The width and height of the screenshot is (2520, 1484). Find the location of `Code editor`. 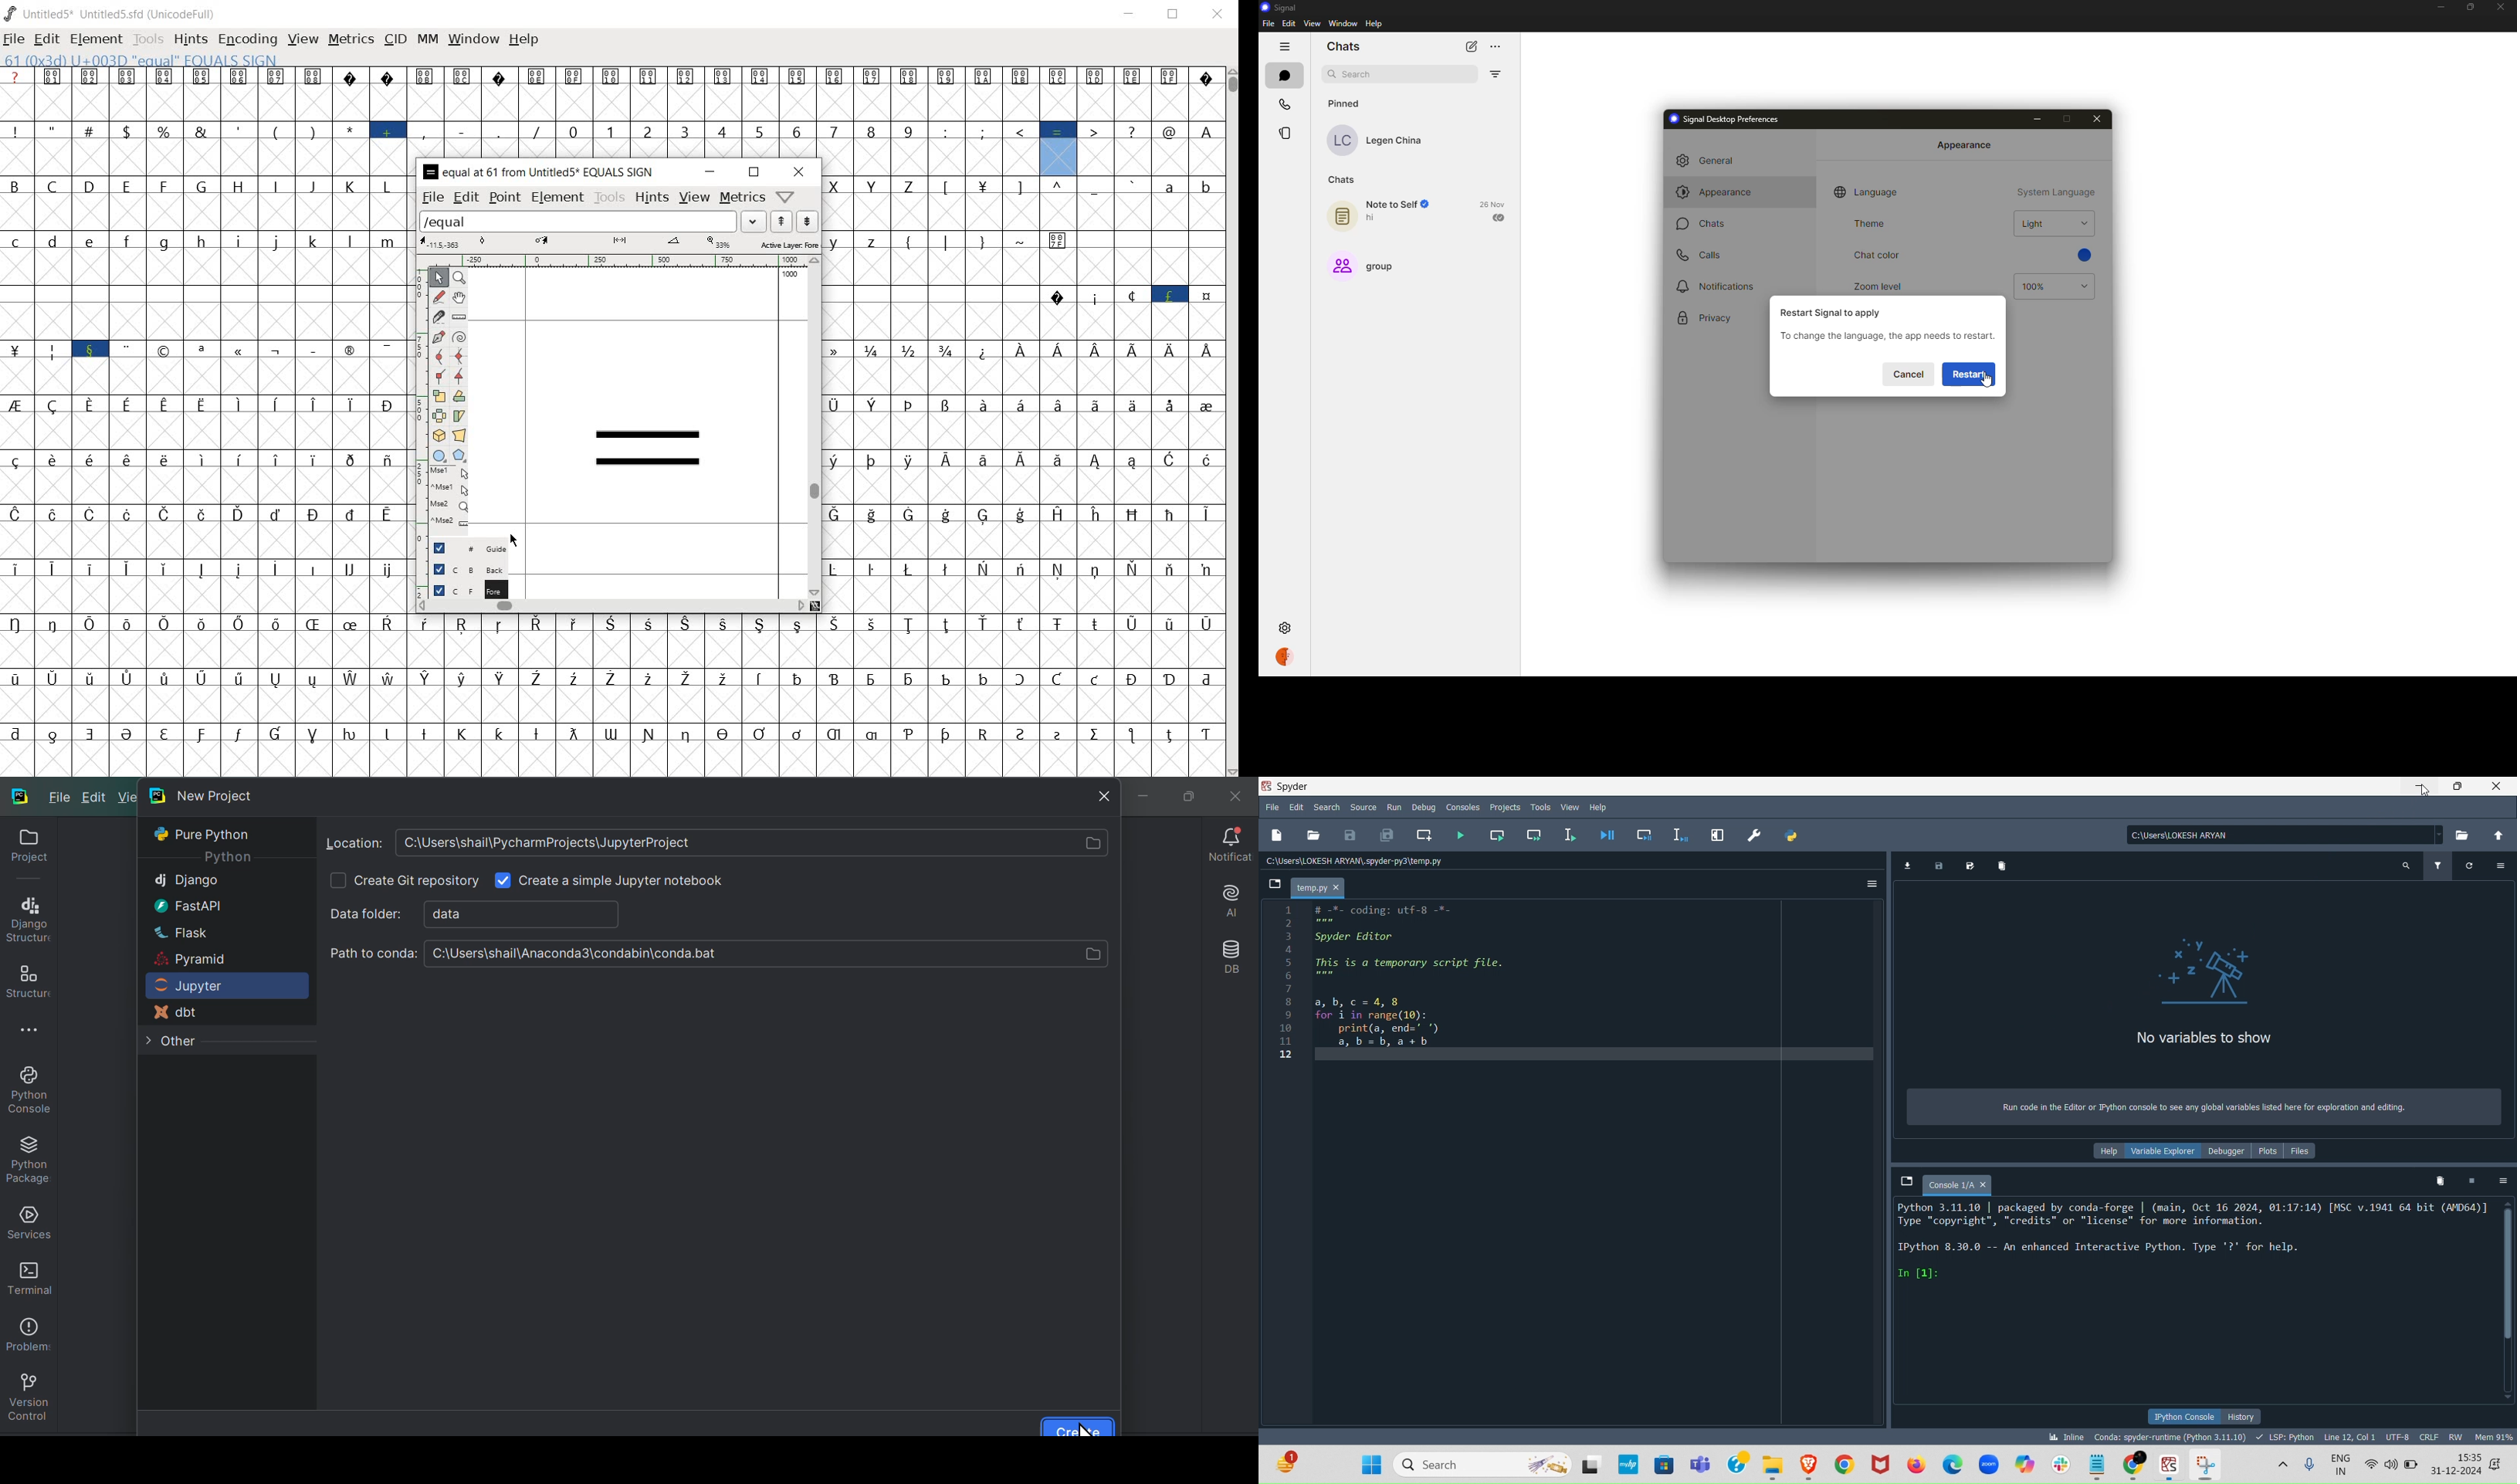

Code editor is located at coordinates (1574, 1167).